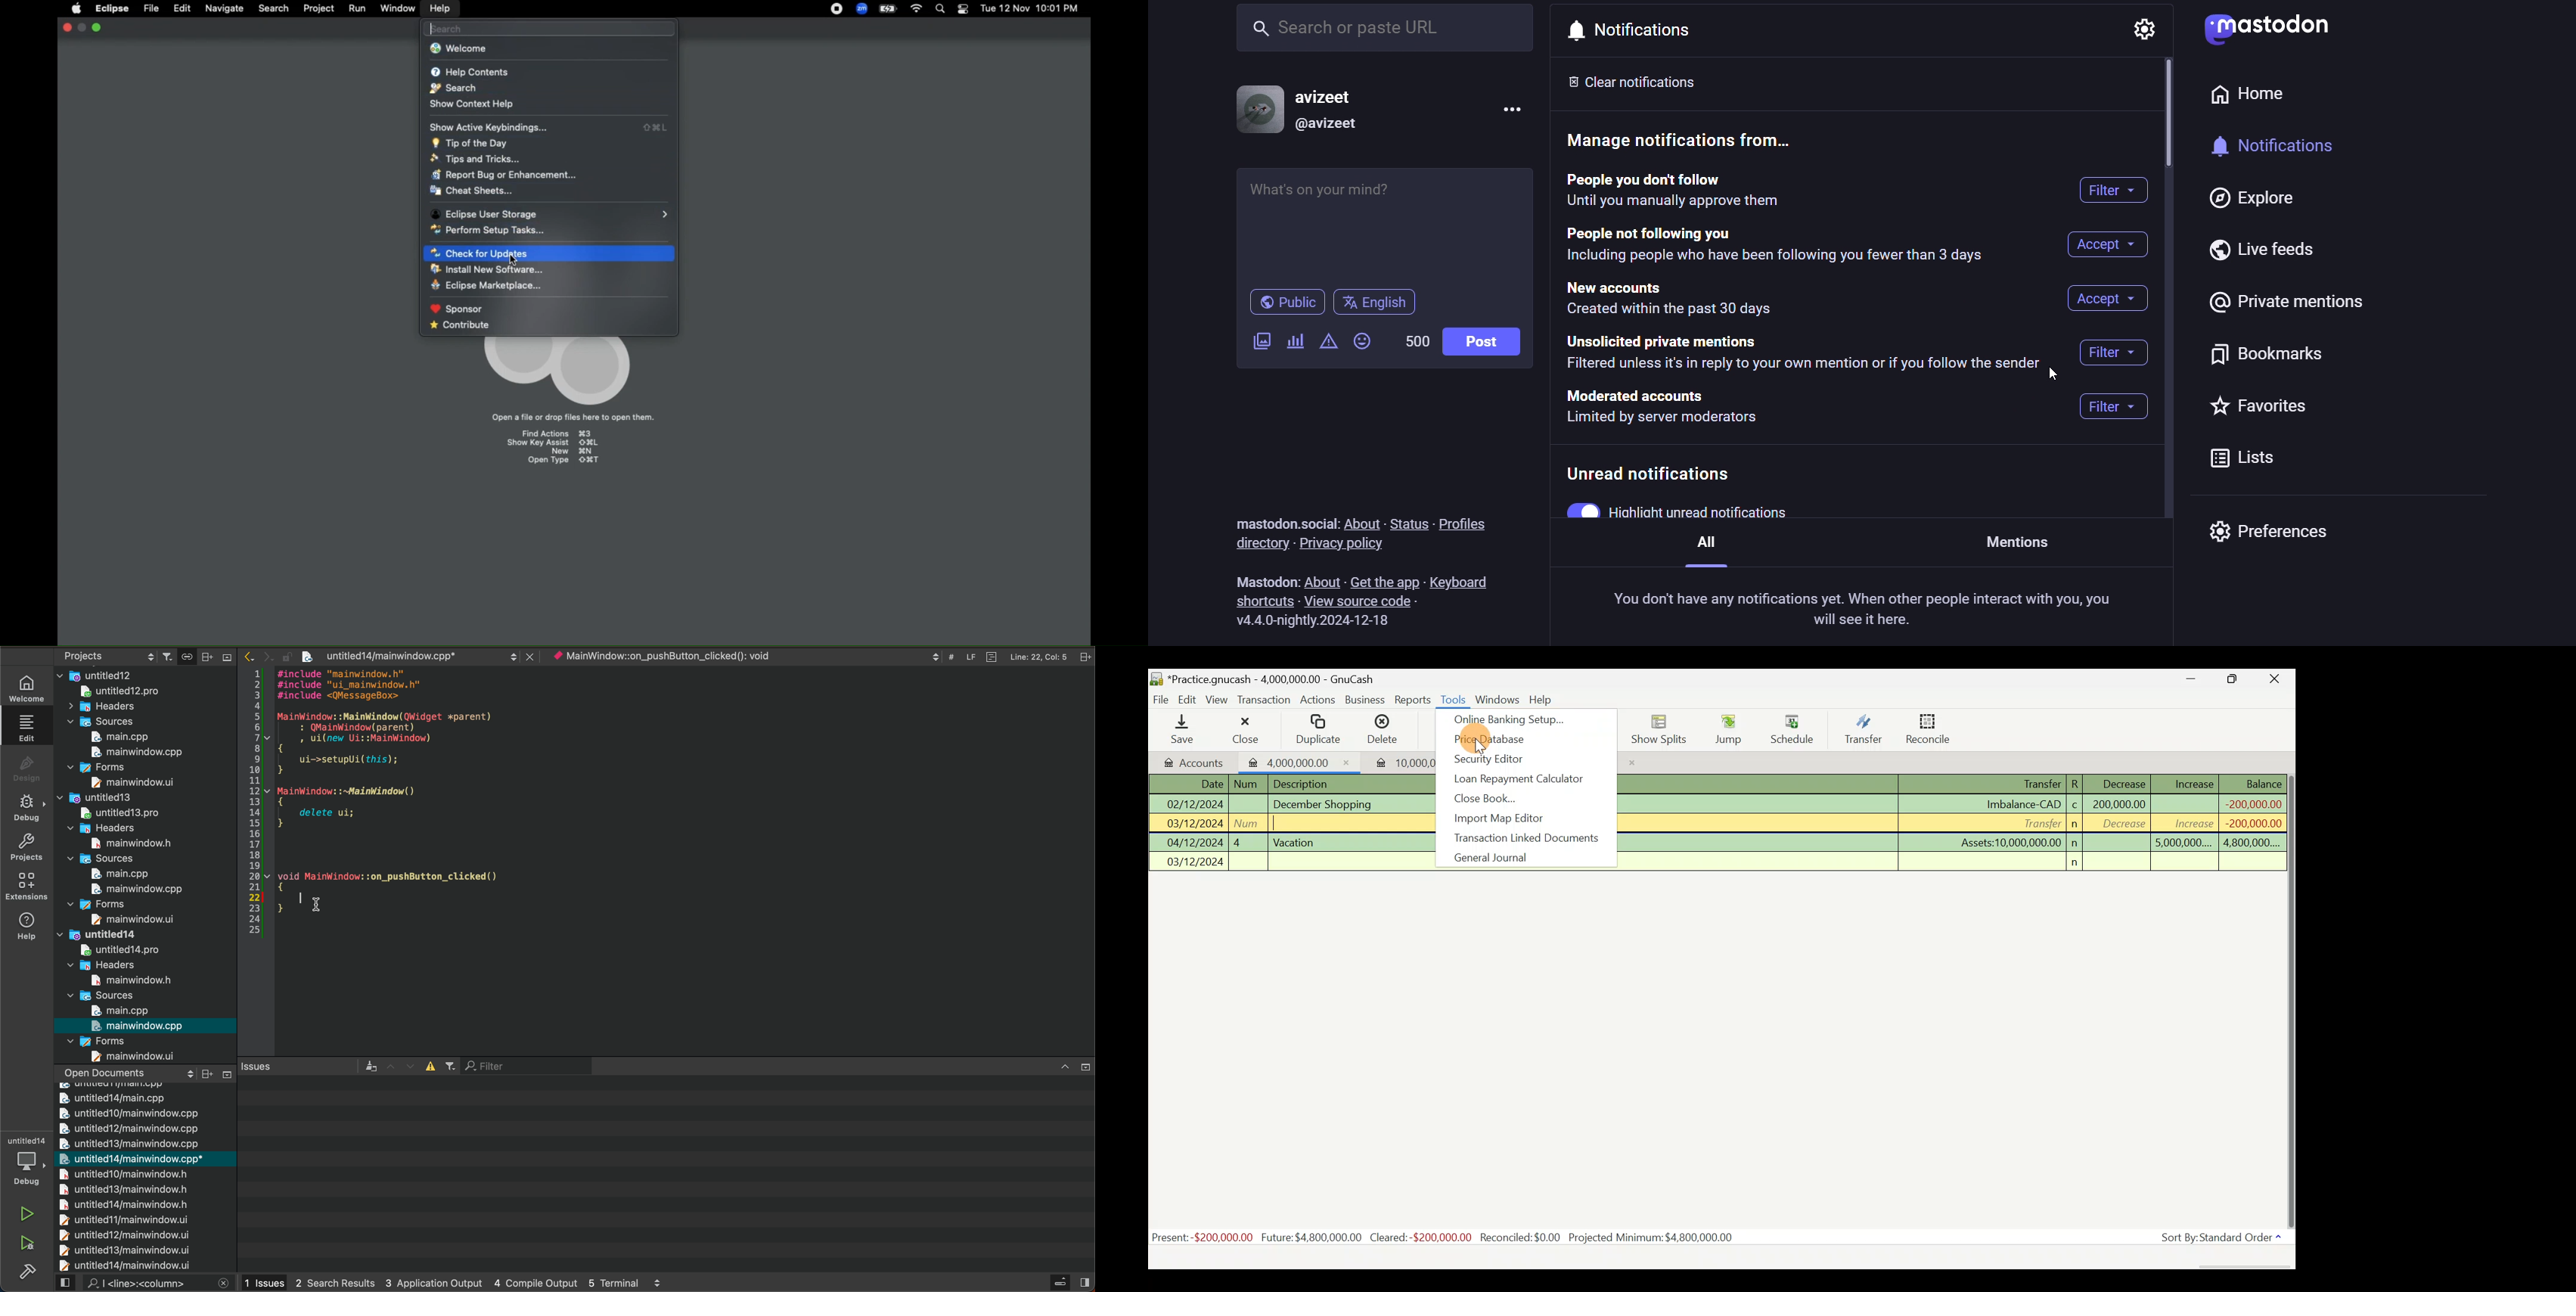 Image resolution: width=2576 pixels, height=1316 pixels. What do you see at coordinates (74, 9) in the screenshot?
I see `Apple Desktop Icon` at bounding box center [74, 9].